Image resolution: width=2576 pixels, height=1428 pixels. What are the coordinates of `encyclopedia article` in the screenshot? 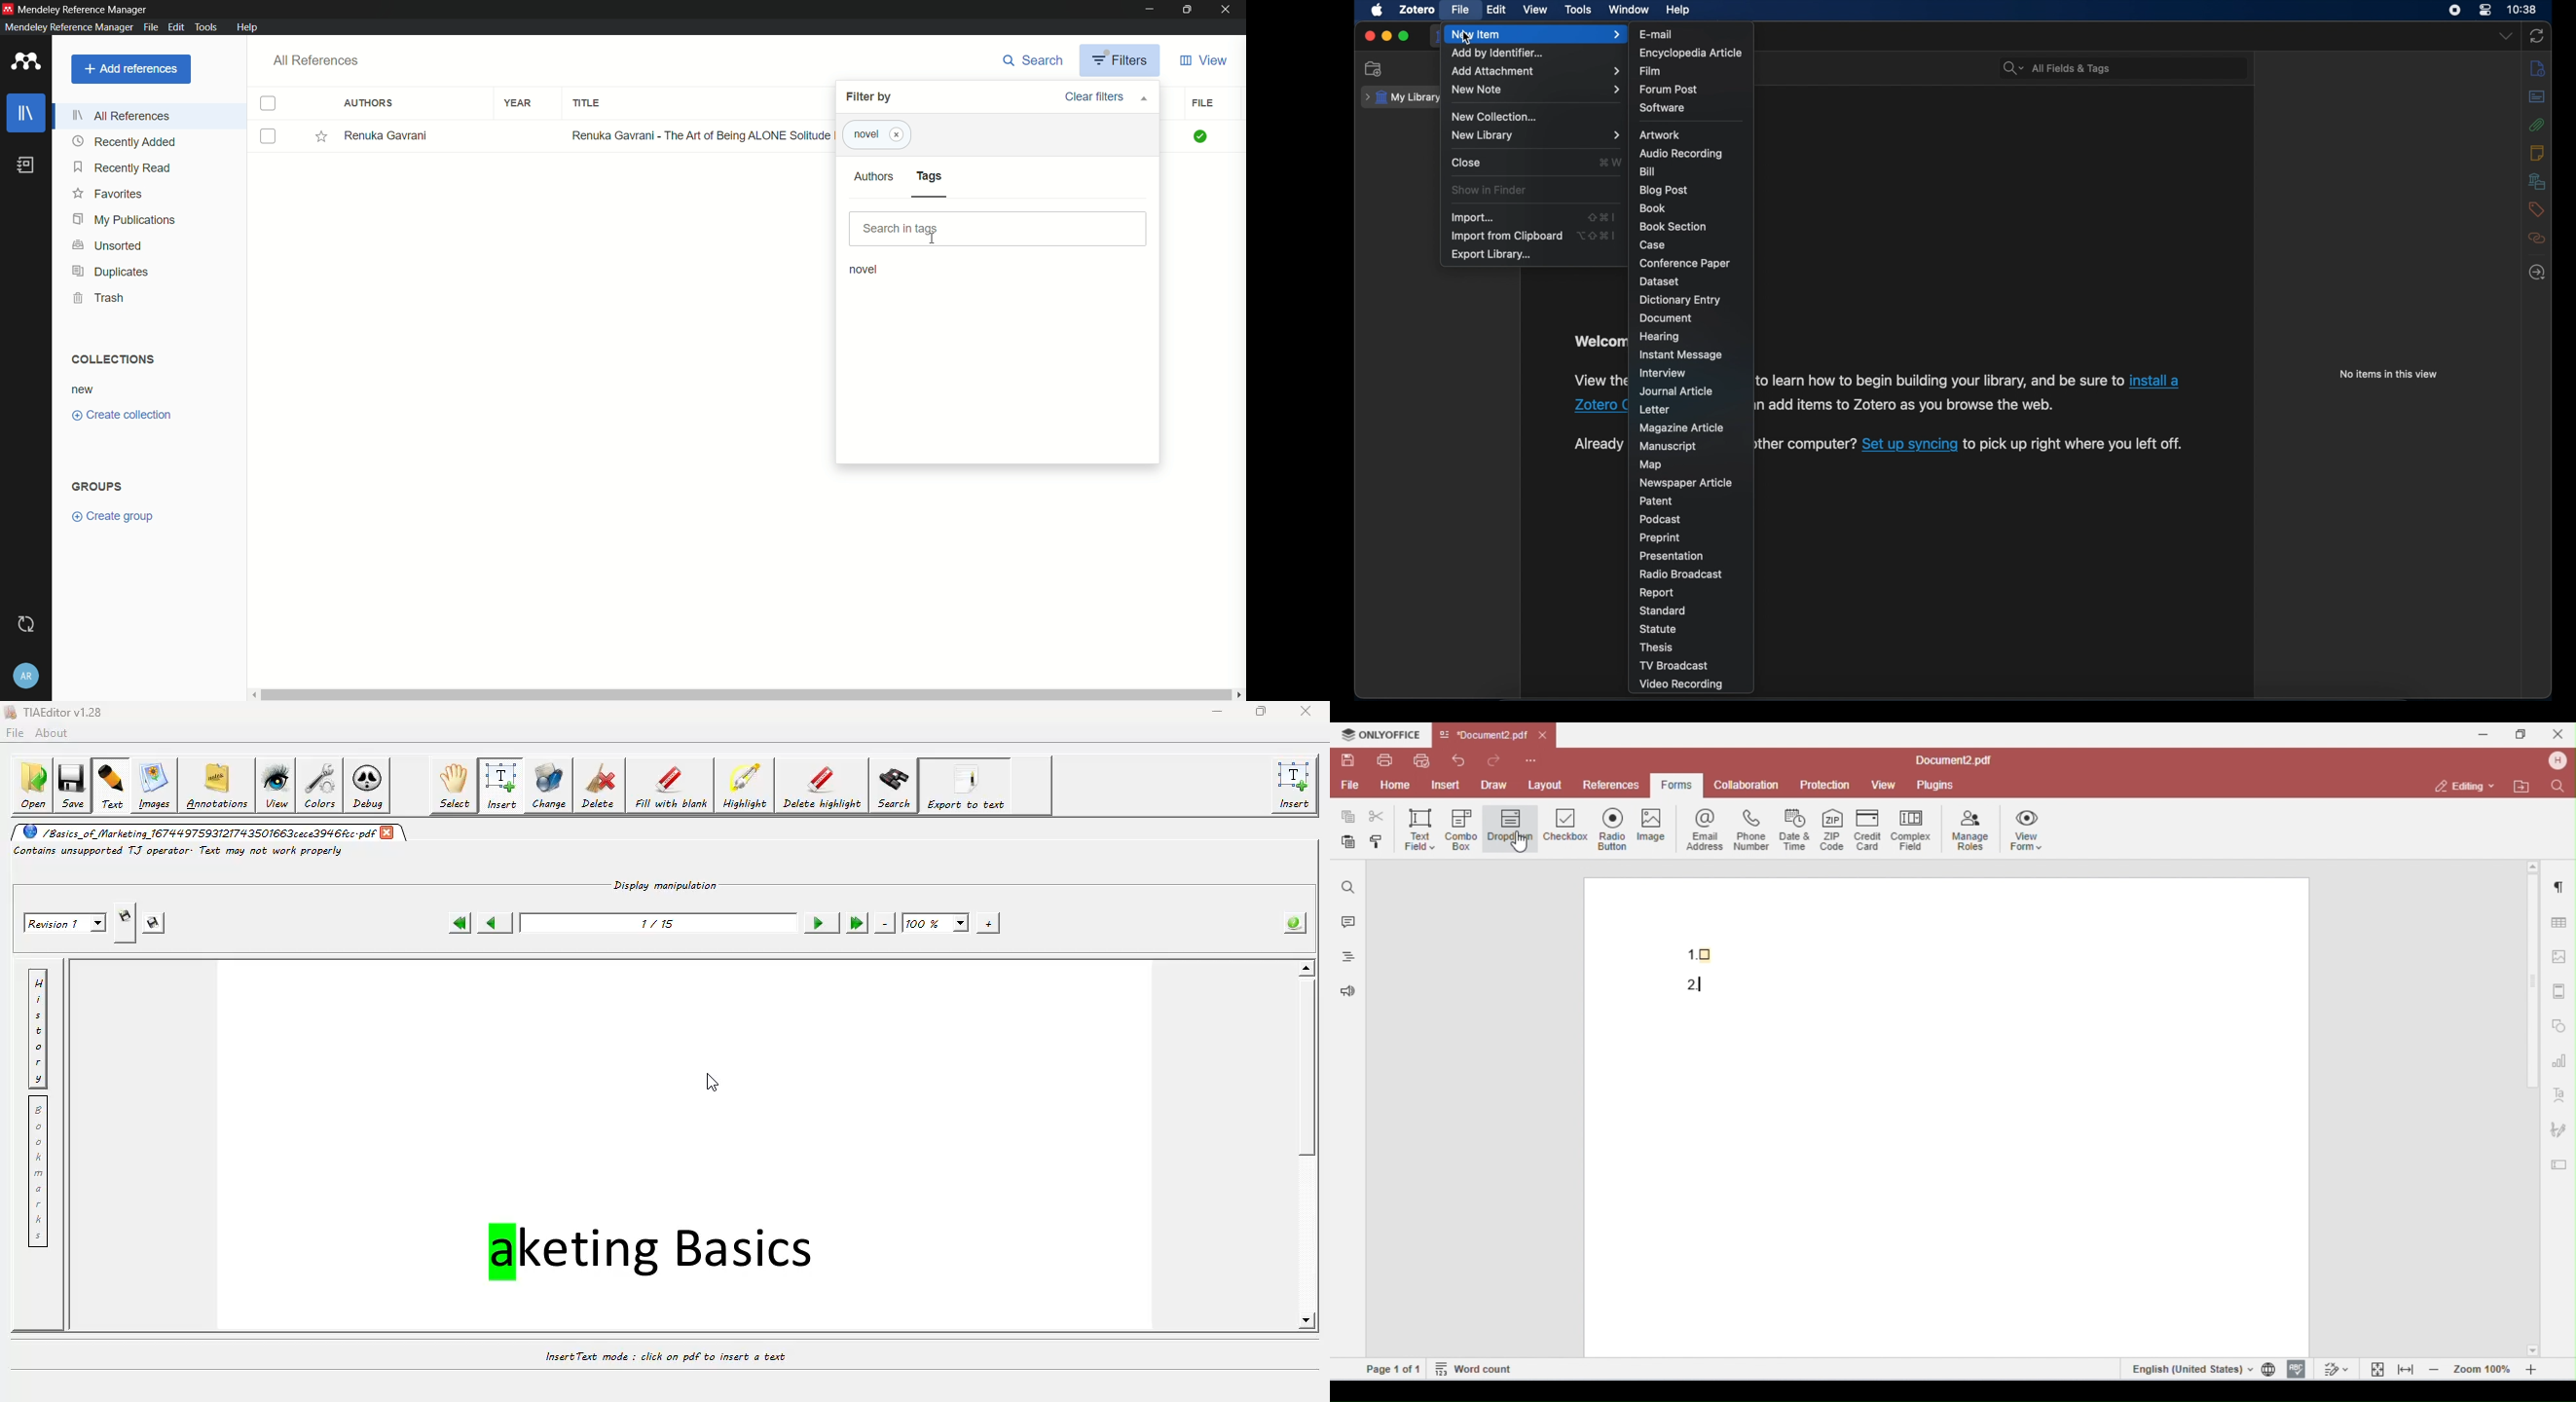 It's located at (1691, 53).